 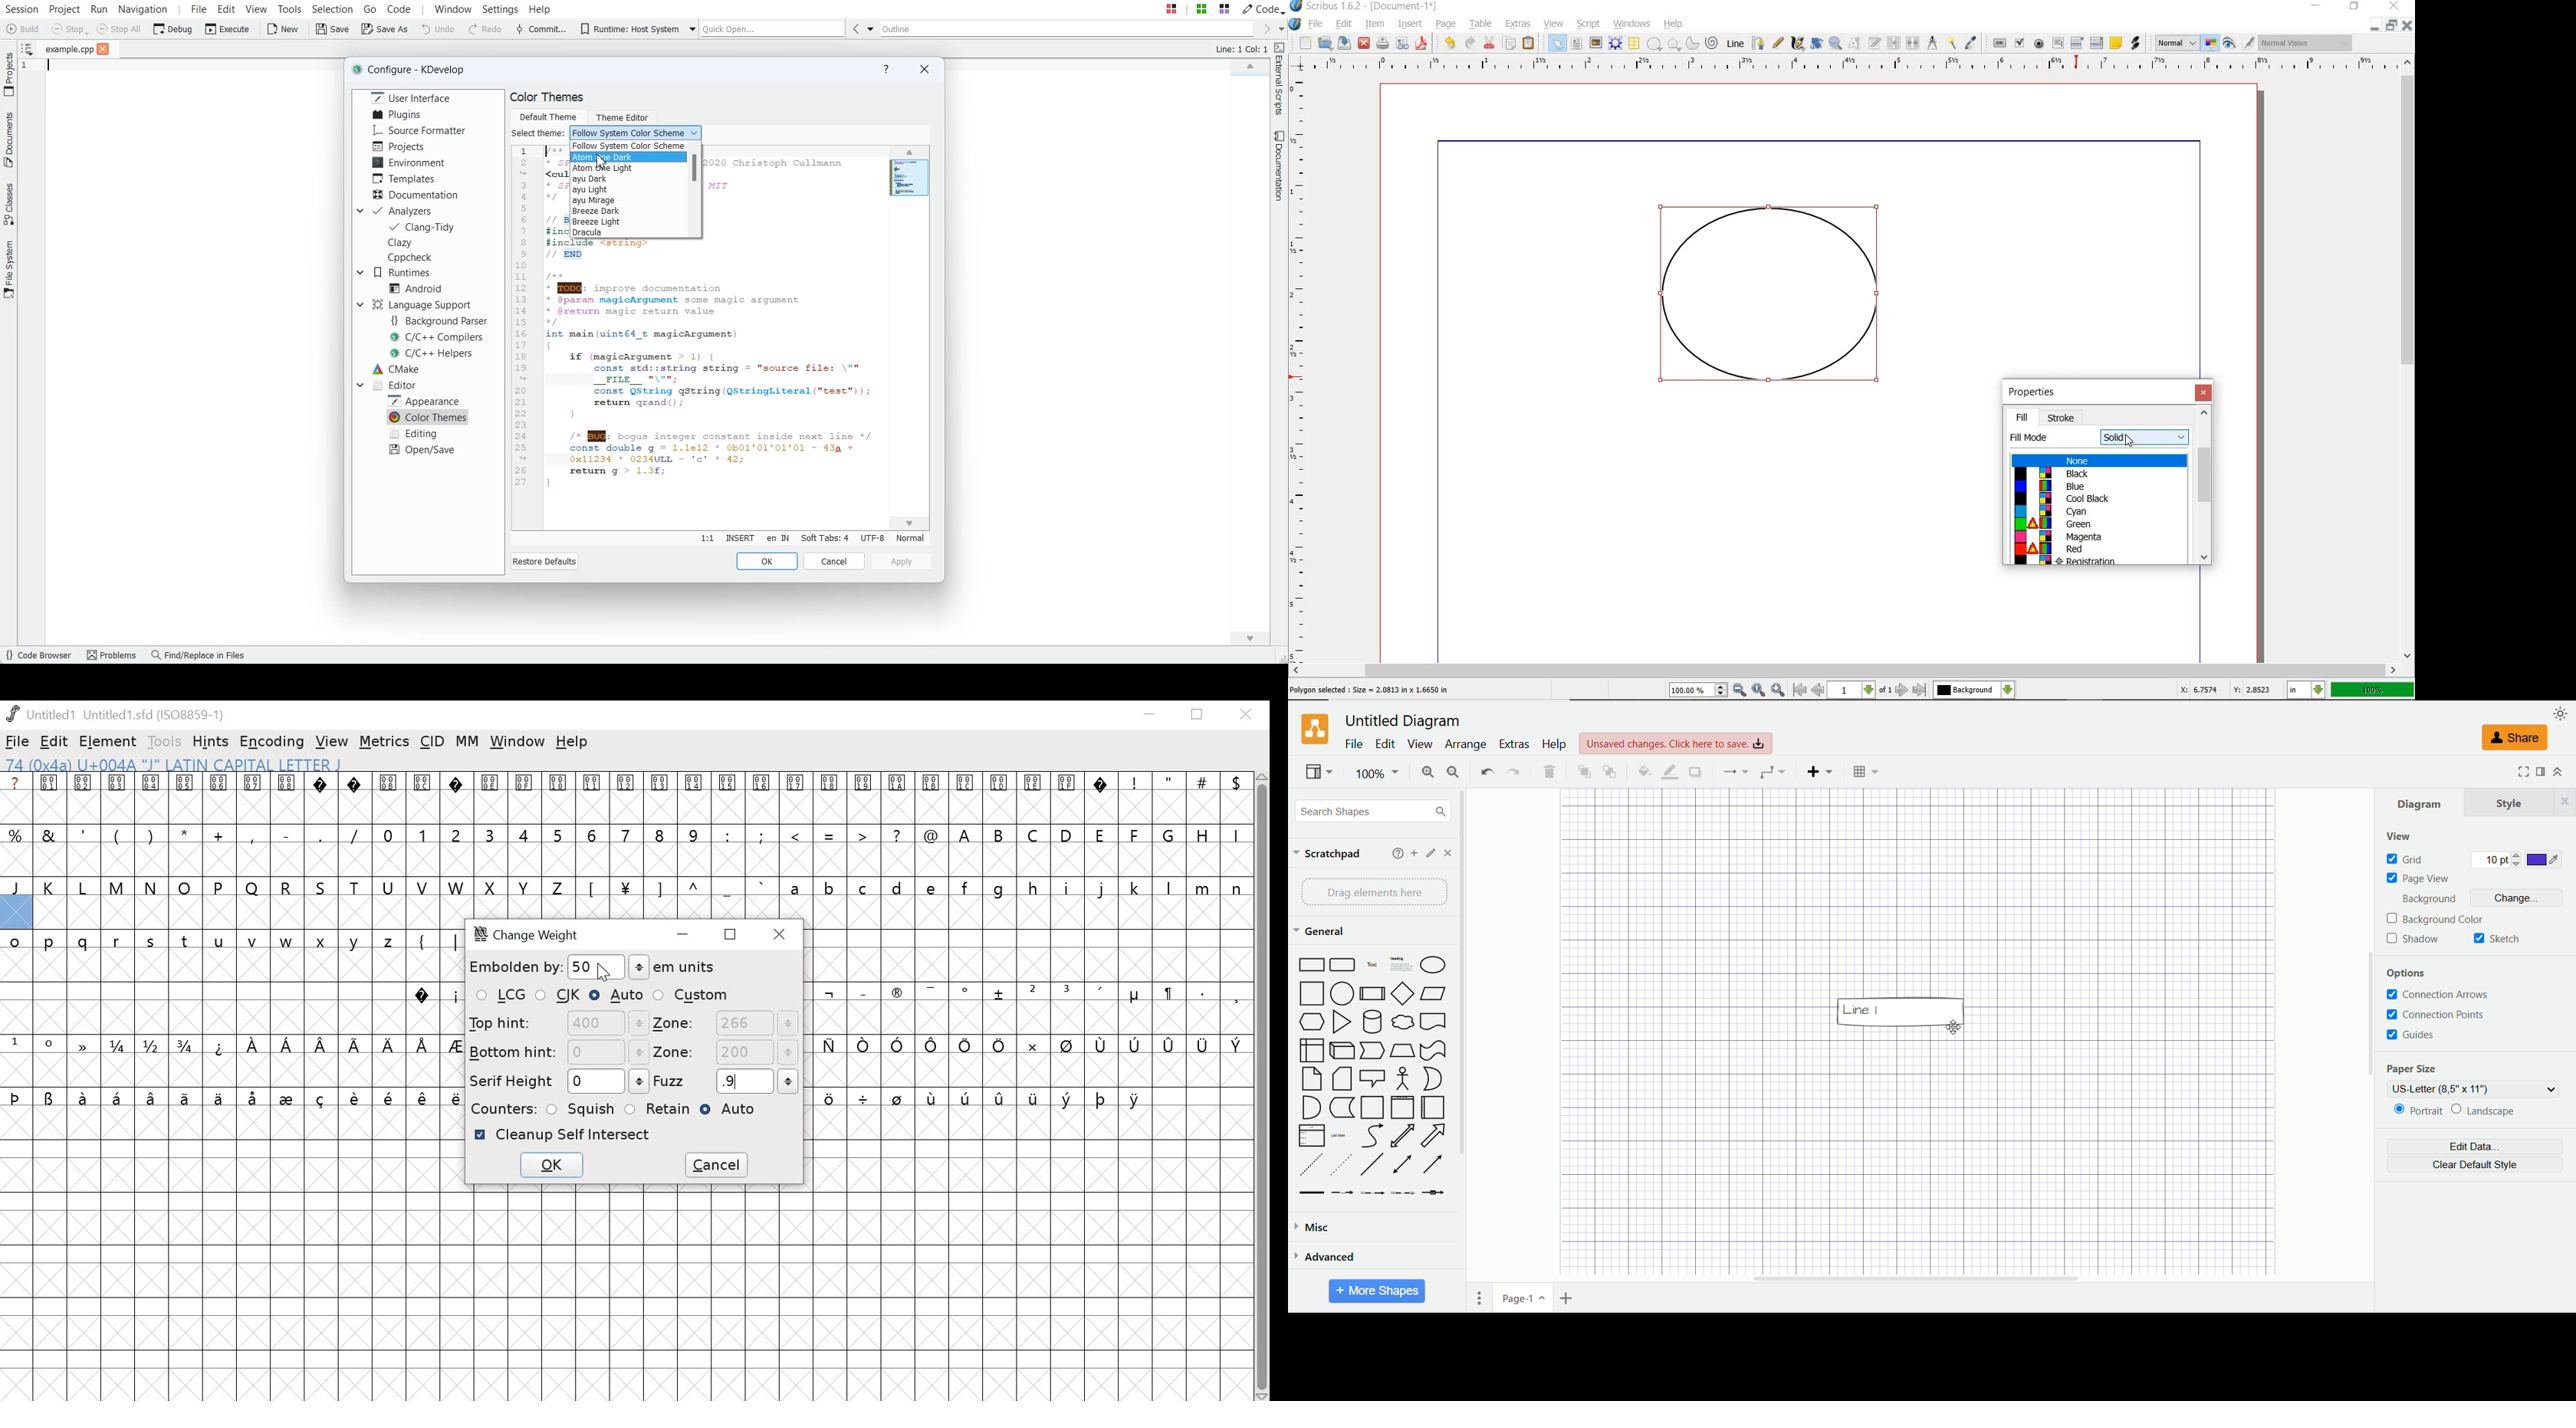 I want to click on Rounded Rectangle, so click(x=1344, y=965).